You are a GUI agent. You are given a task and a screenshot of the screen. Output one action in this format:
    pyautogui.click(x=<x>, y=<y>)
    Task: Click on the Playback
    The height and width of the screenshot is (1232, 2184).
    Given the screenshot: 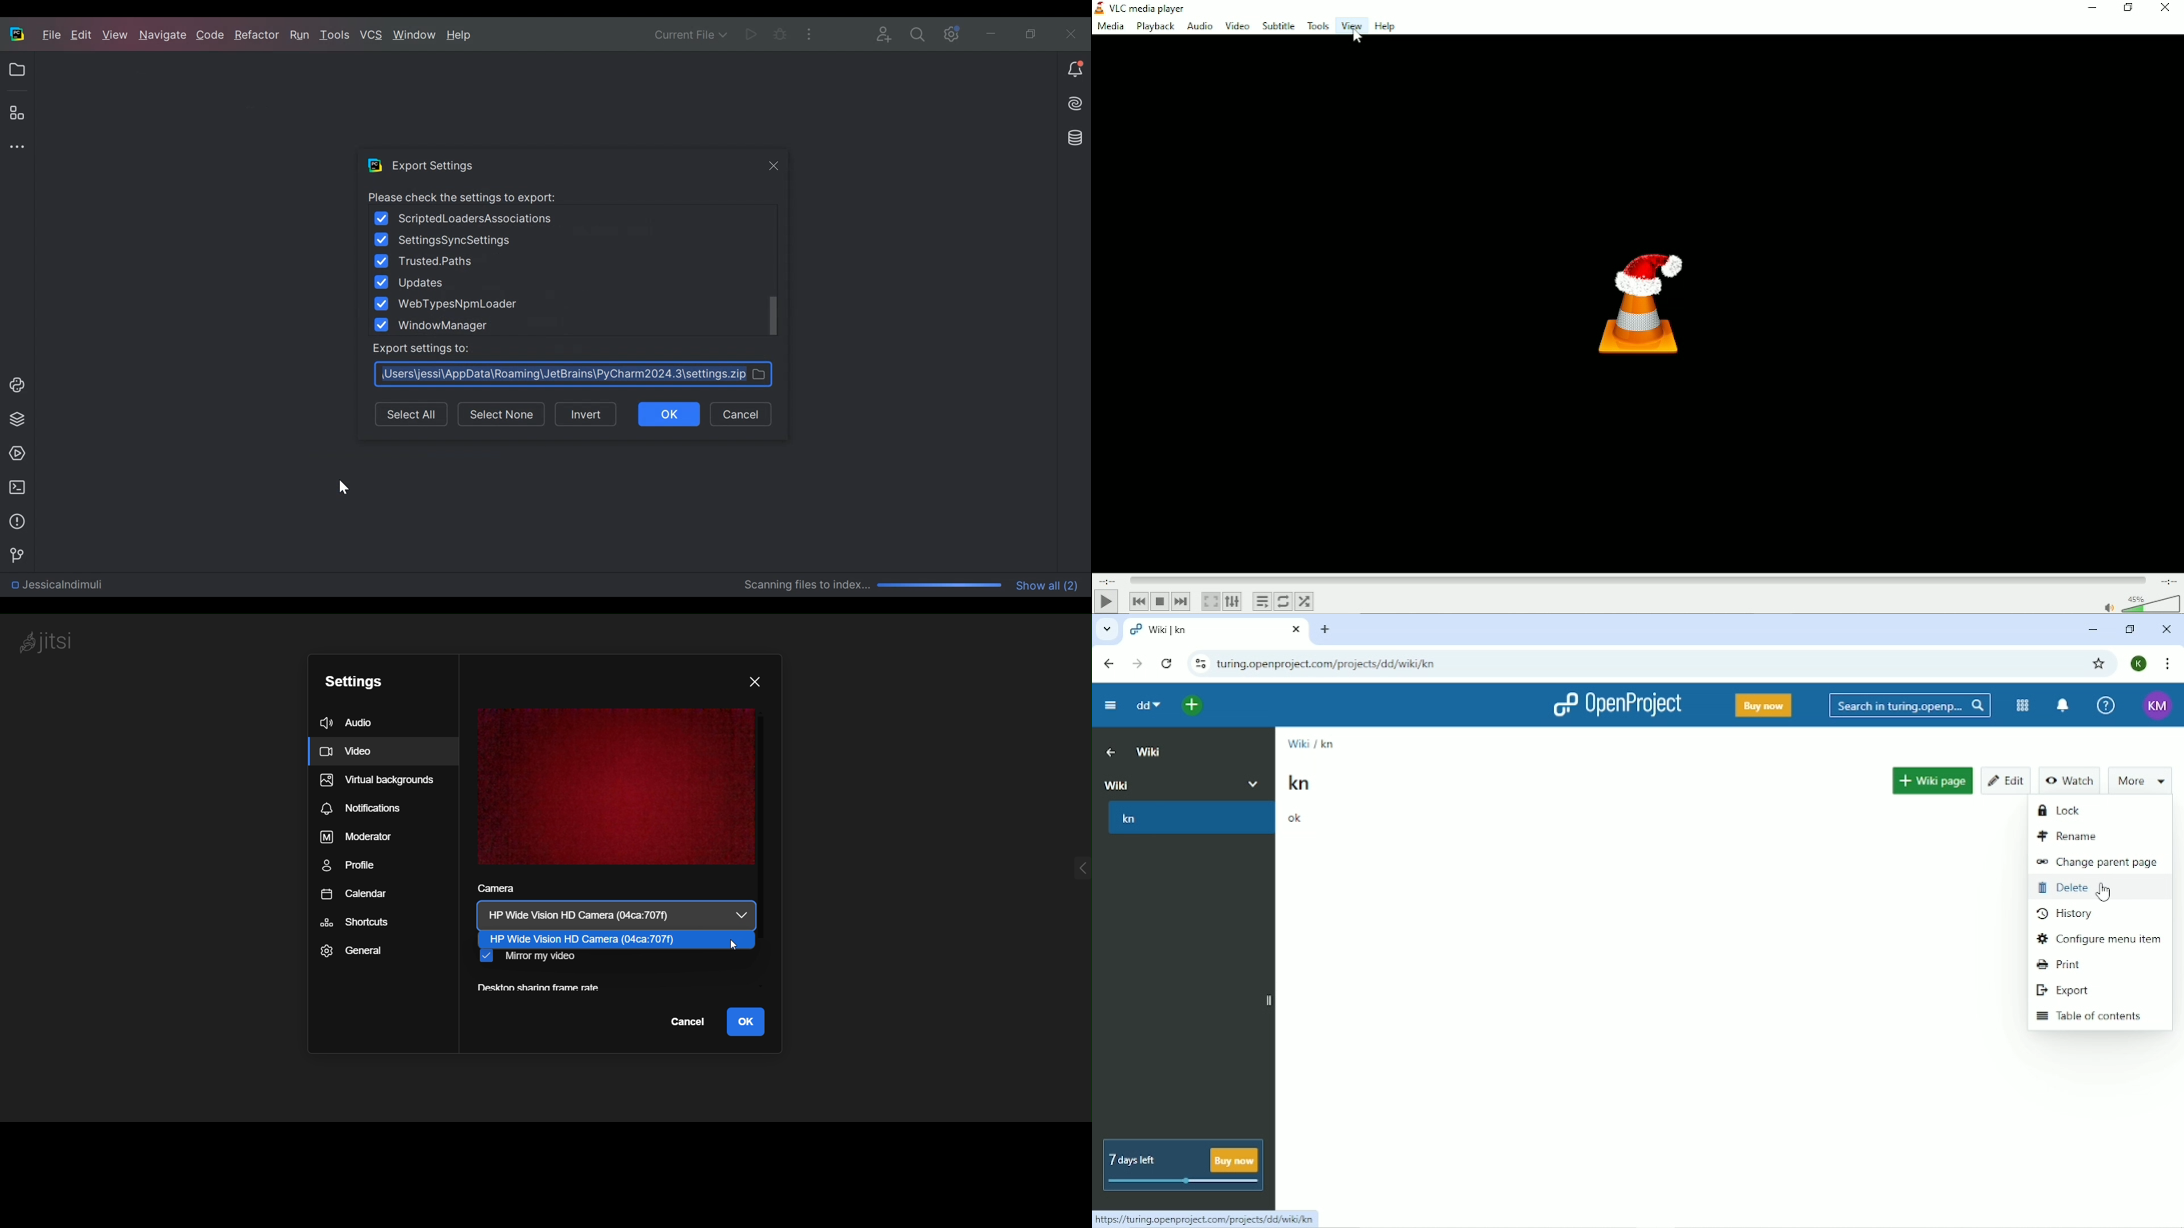 What is the action you would take?
    pyautogui.click(x=1153, y=27)
    